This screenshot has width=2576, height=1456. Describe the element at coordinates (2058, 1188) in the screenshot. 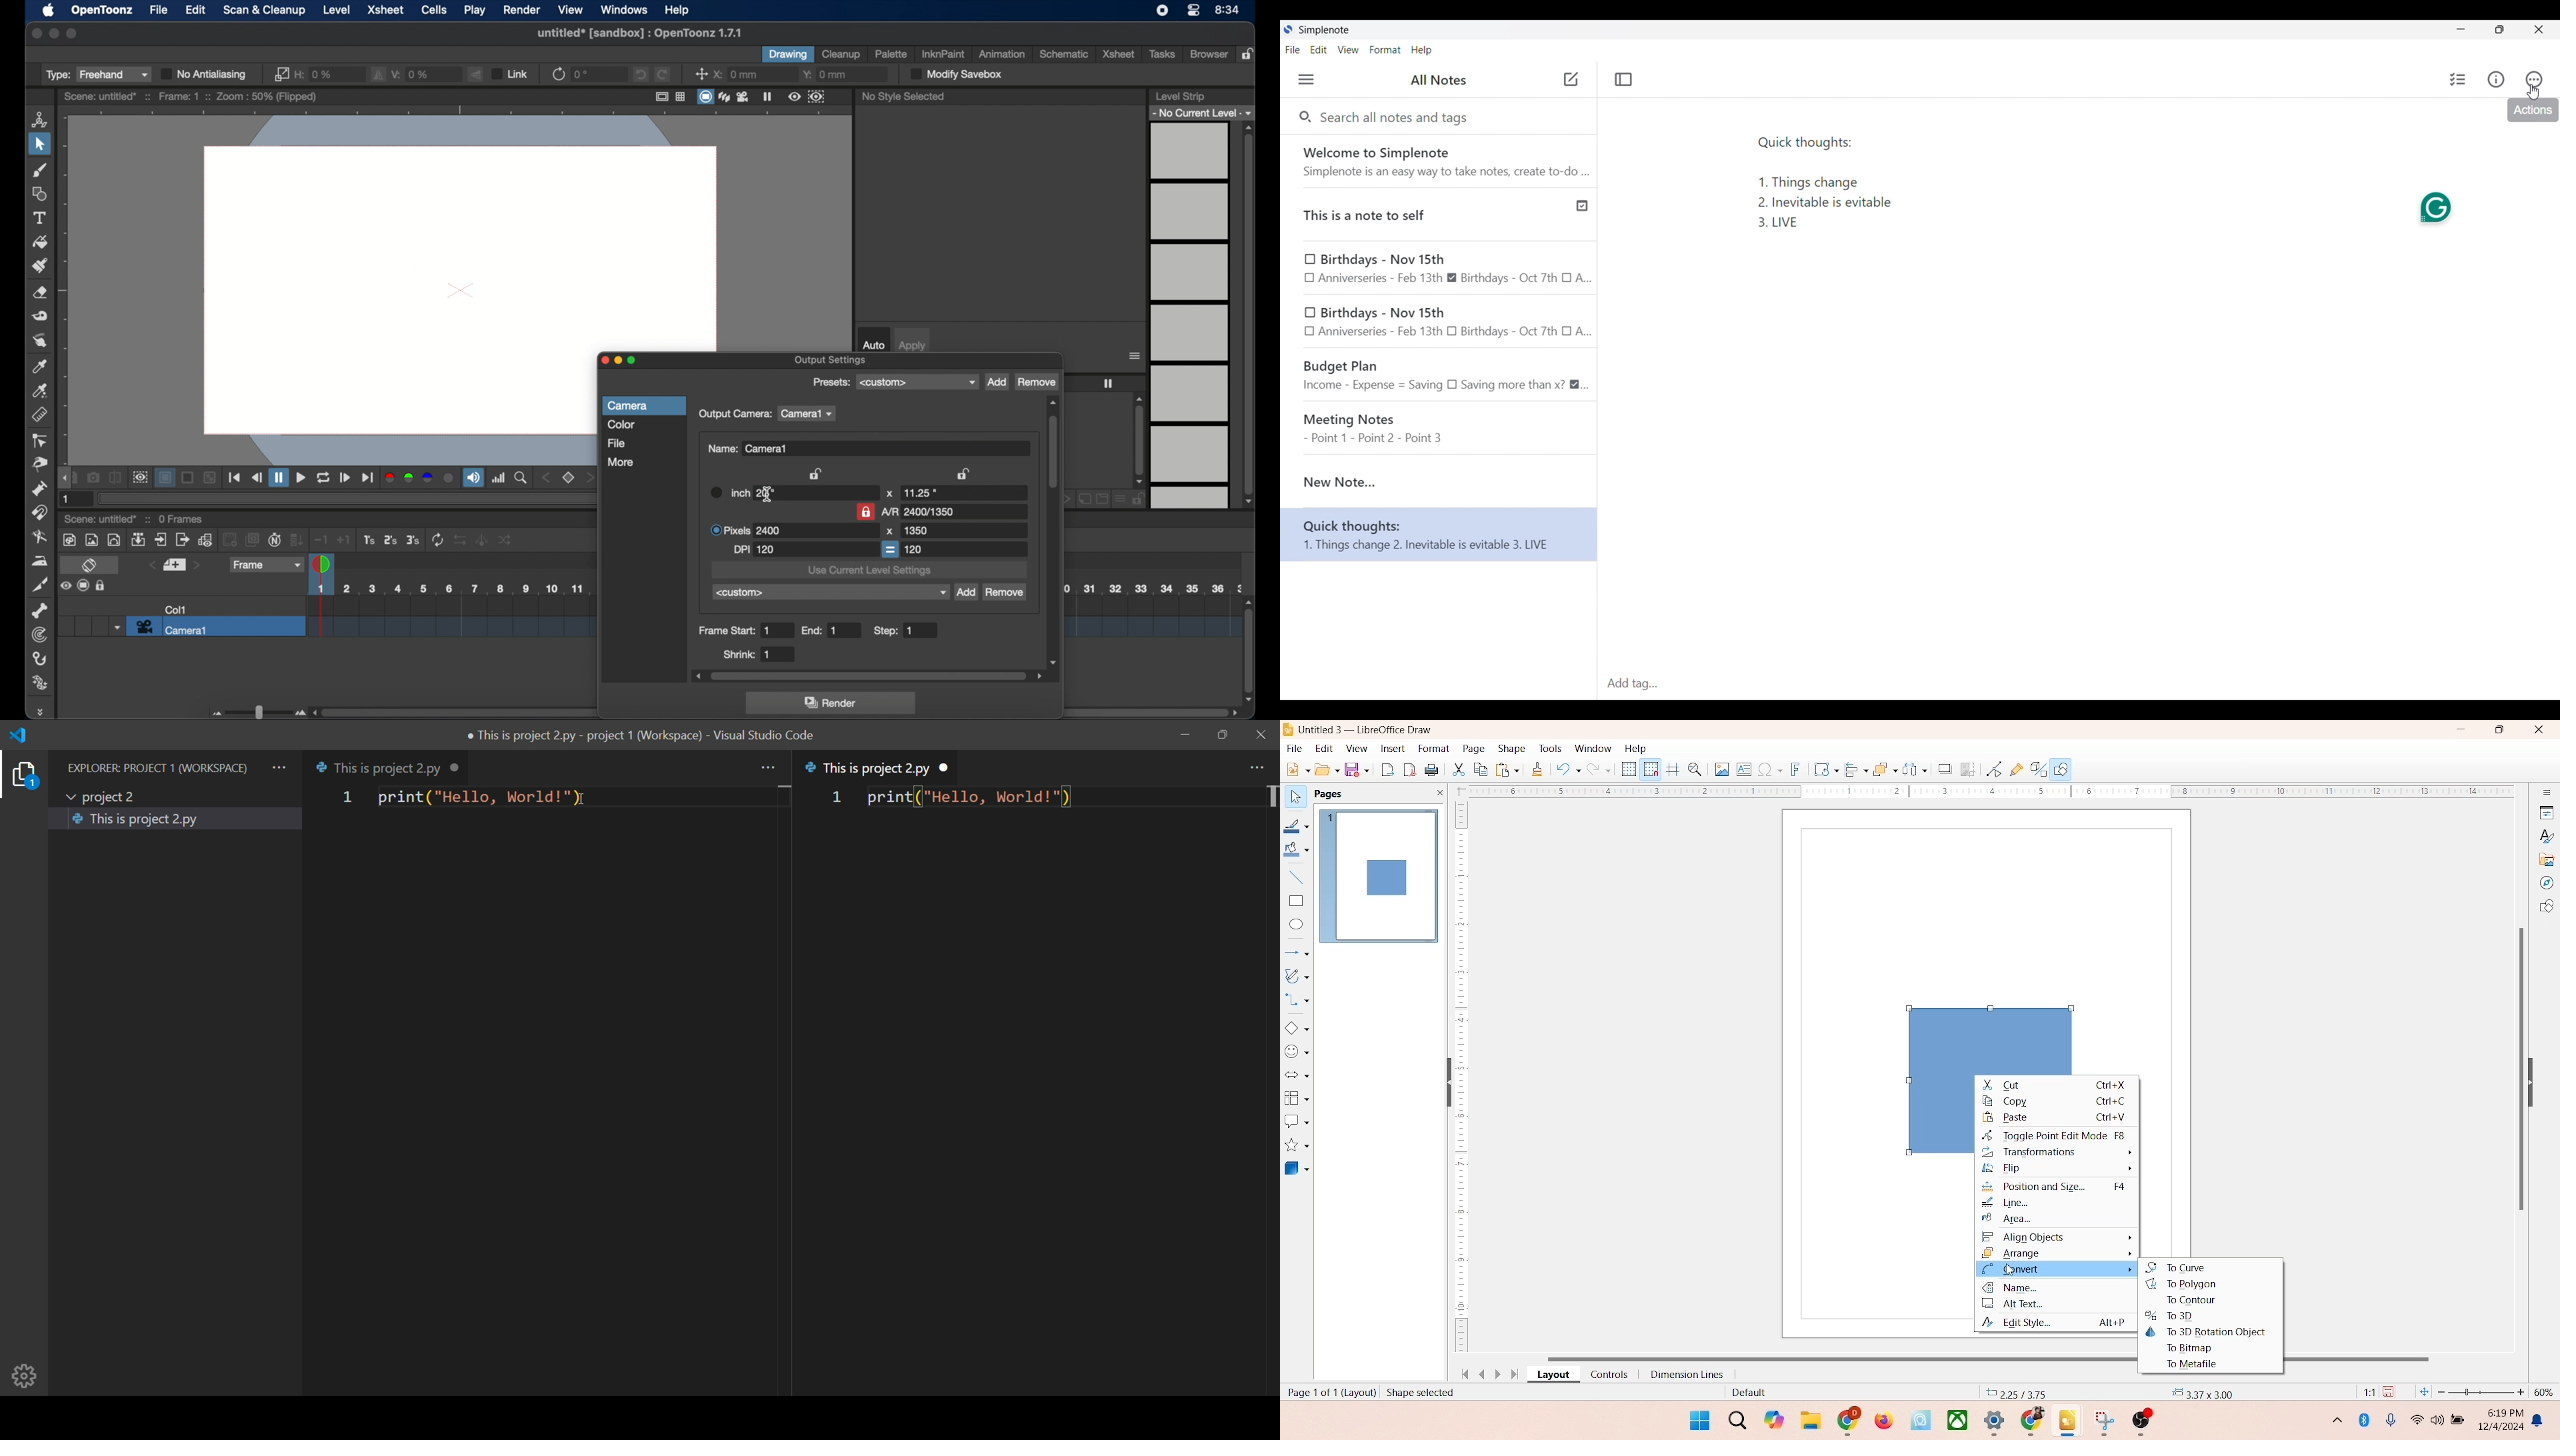

I see `position and size` at that location.